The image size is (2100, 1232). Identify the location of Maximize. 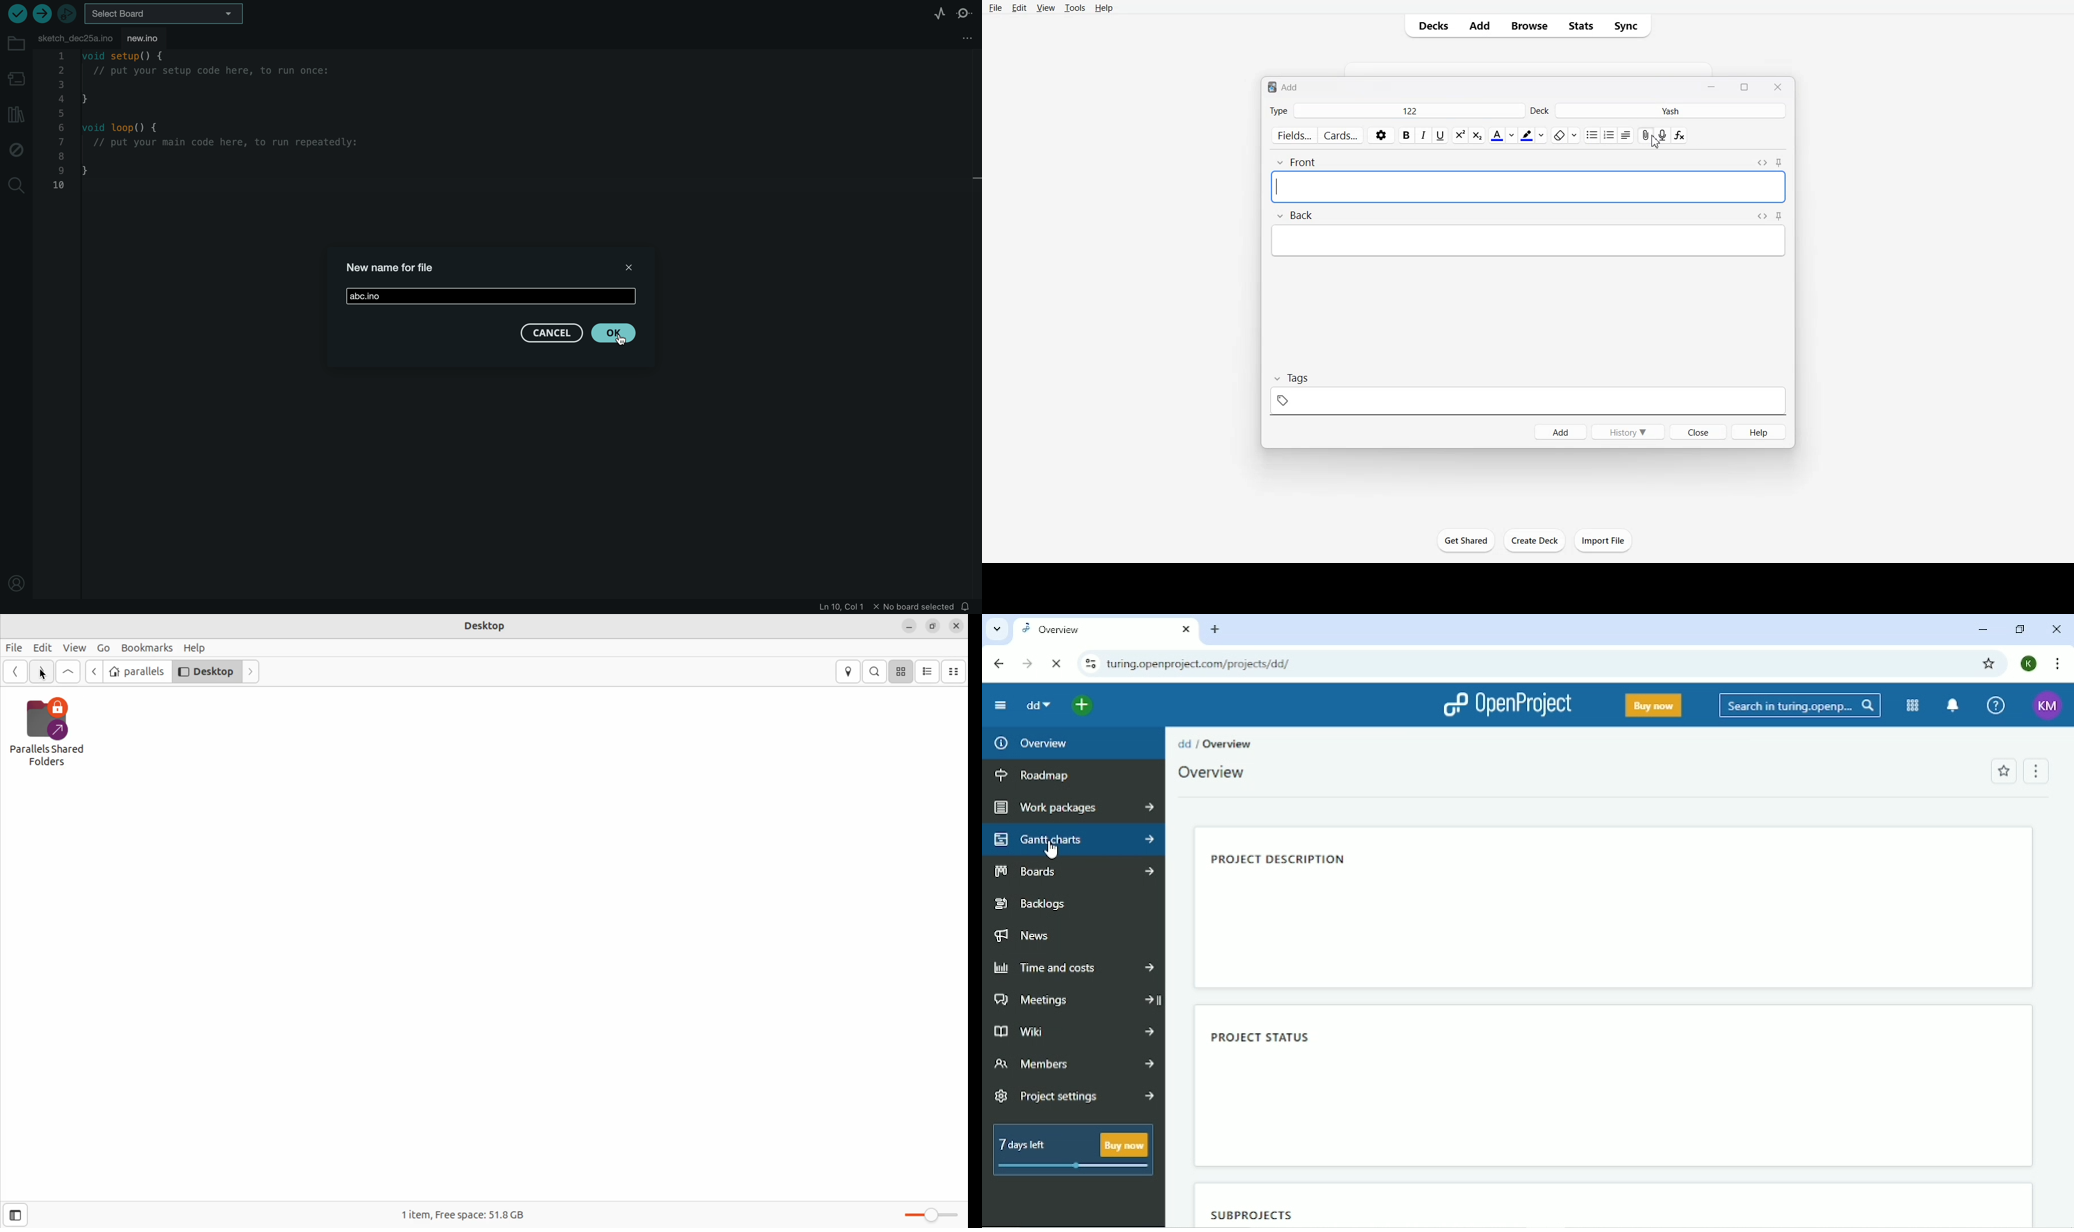
(1746, 87).